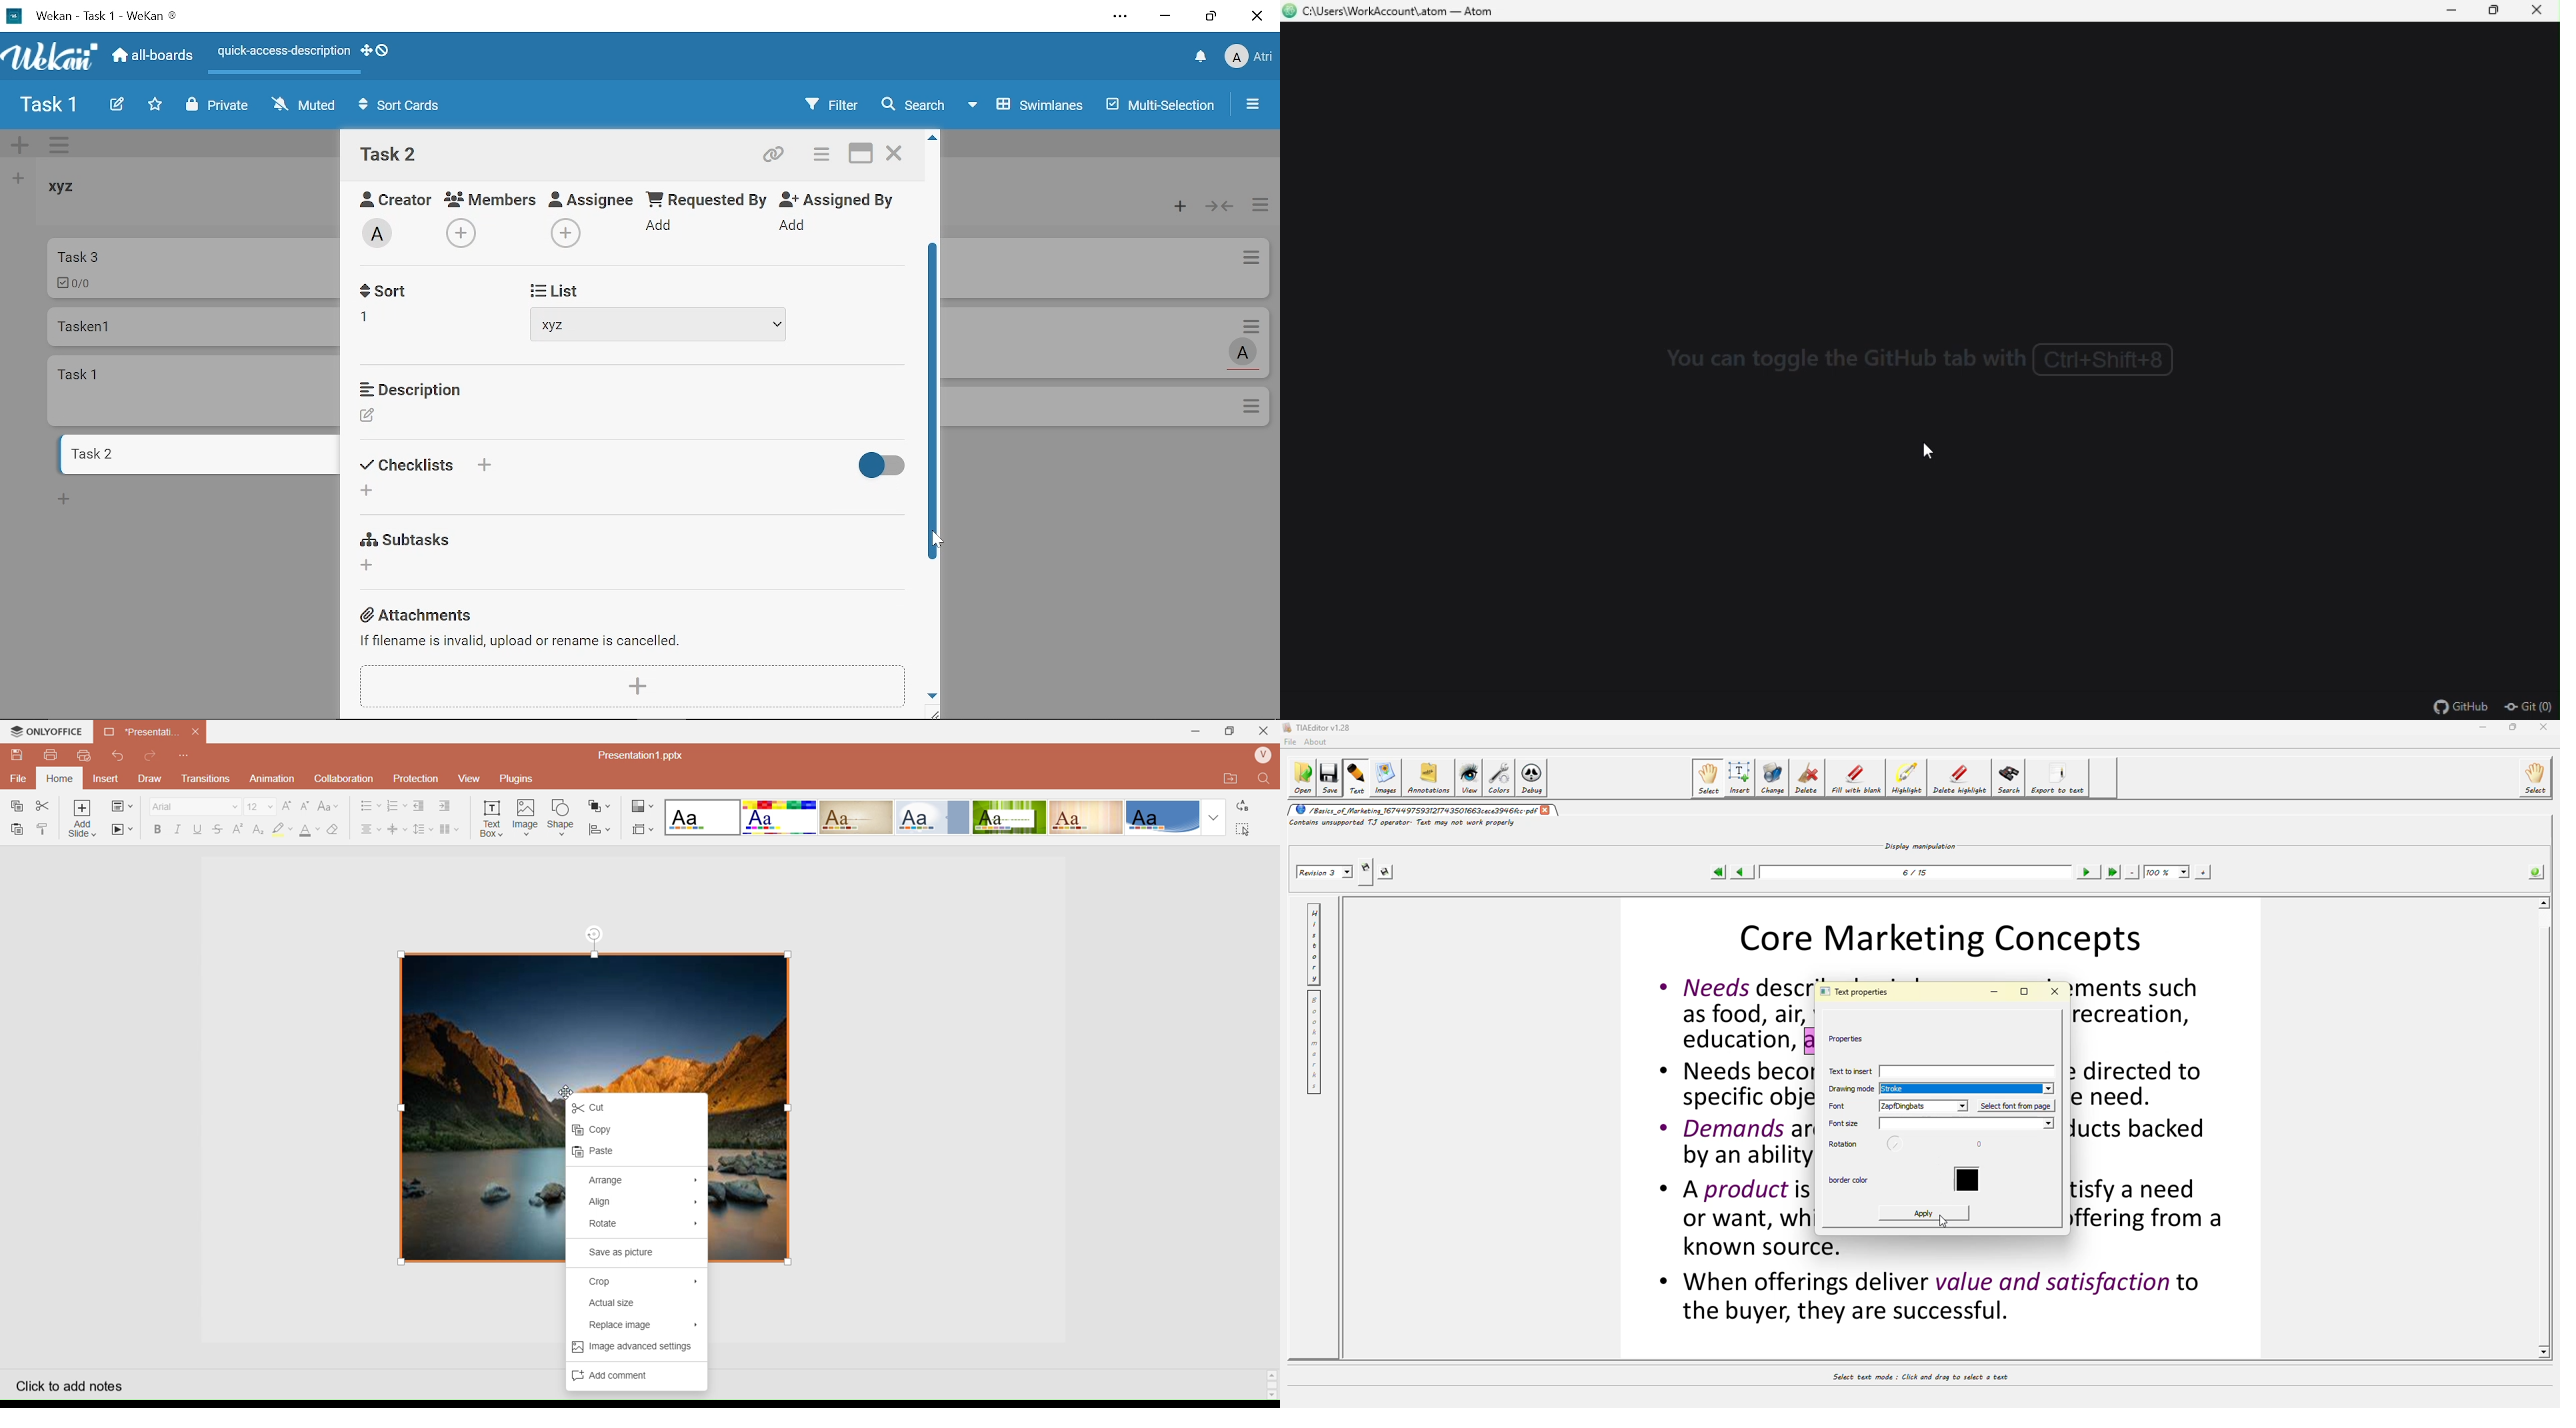  I want to click on Notifications, so click(1201, 58).